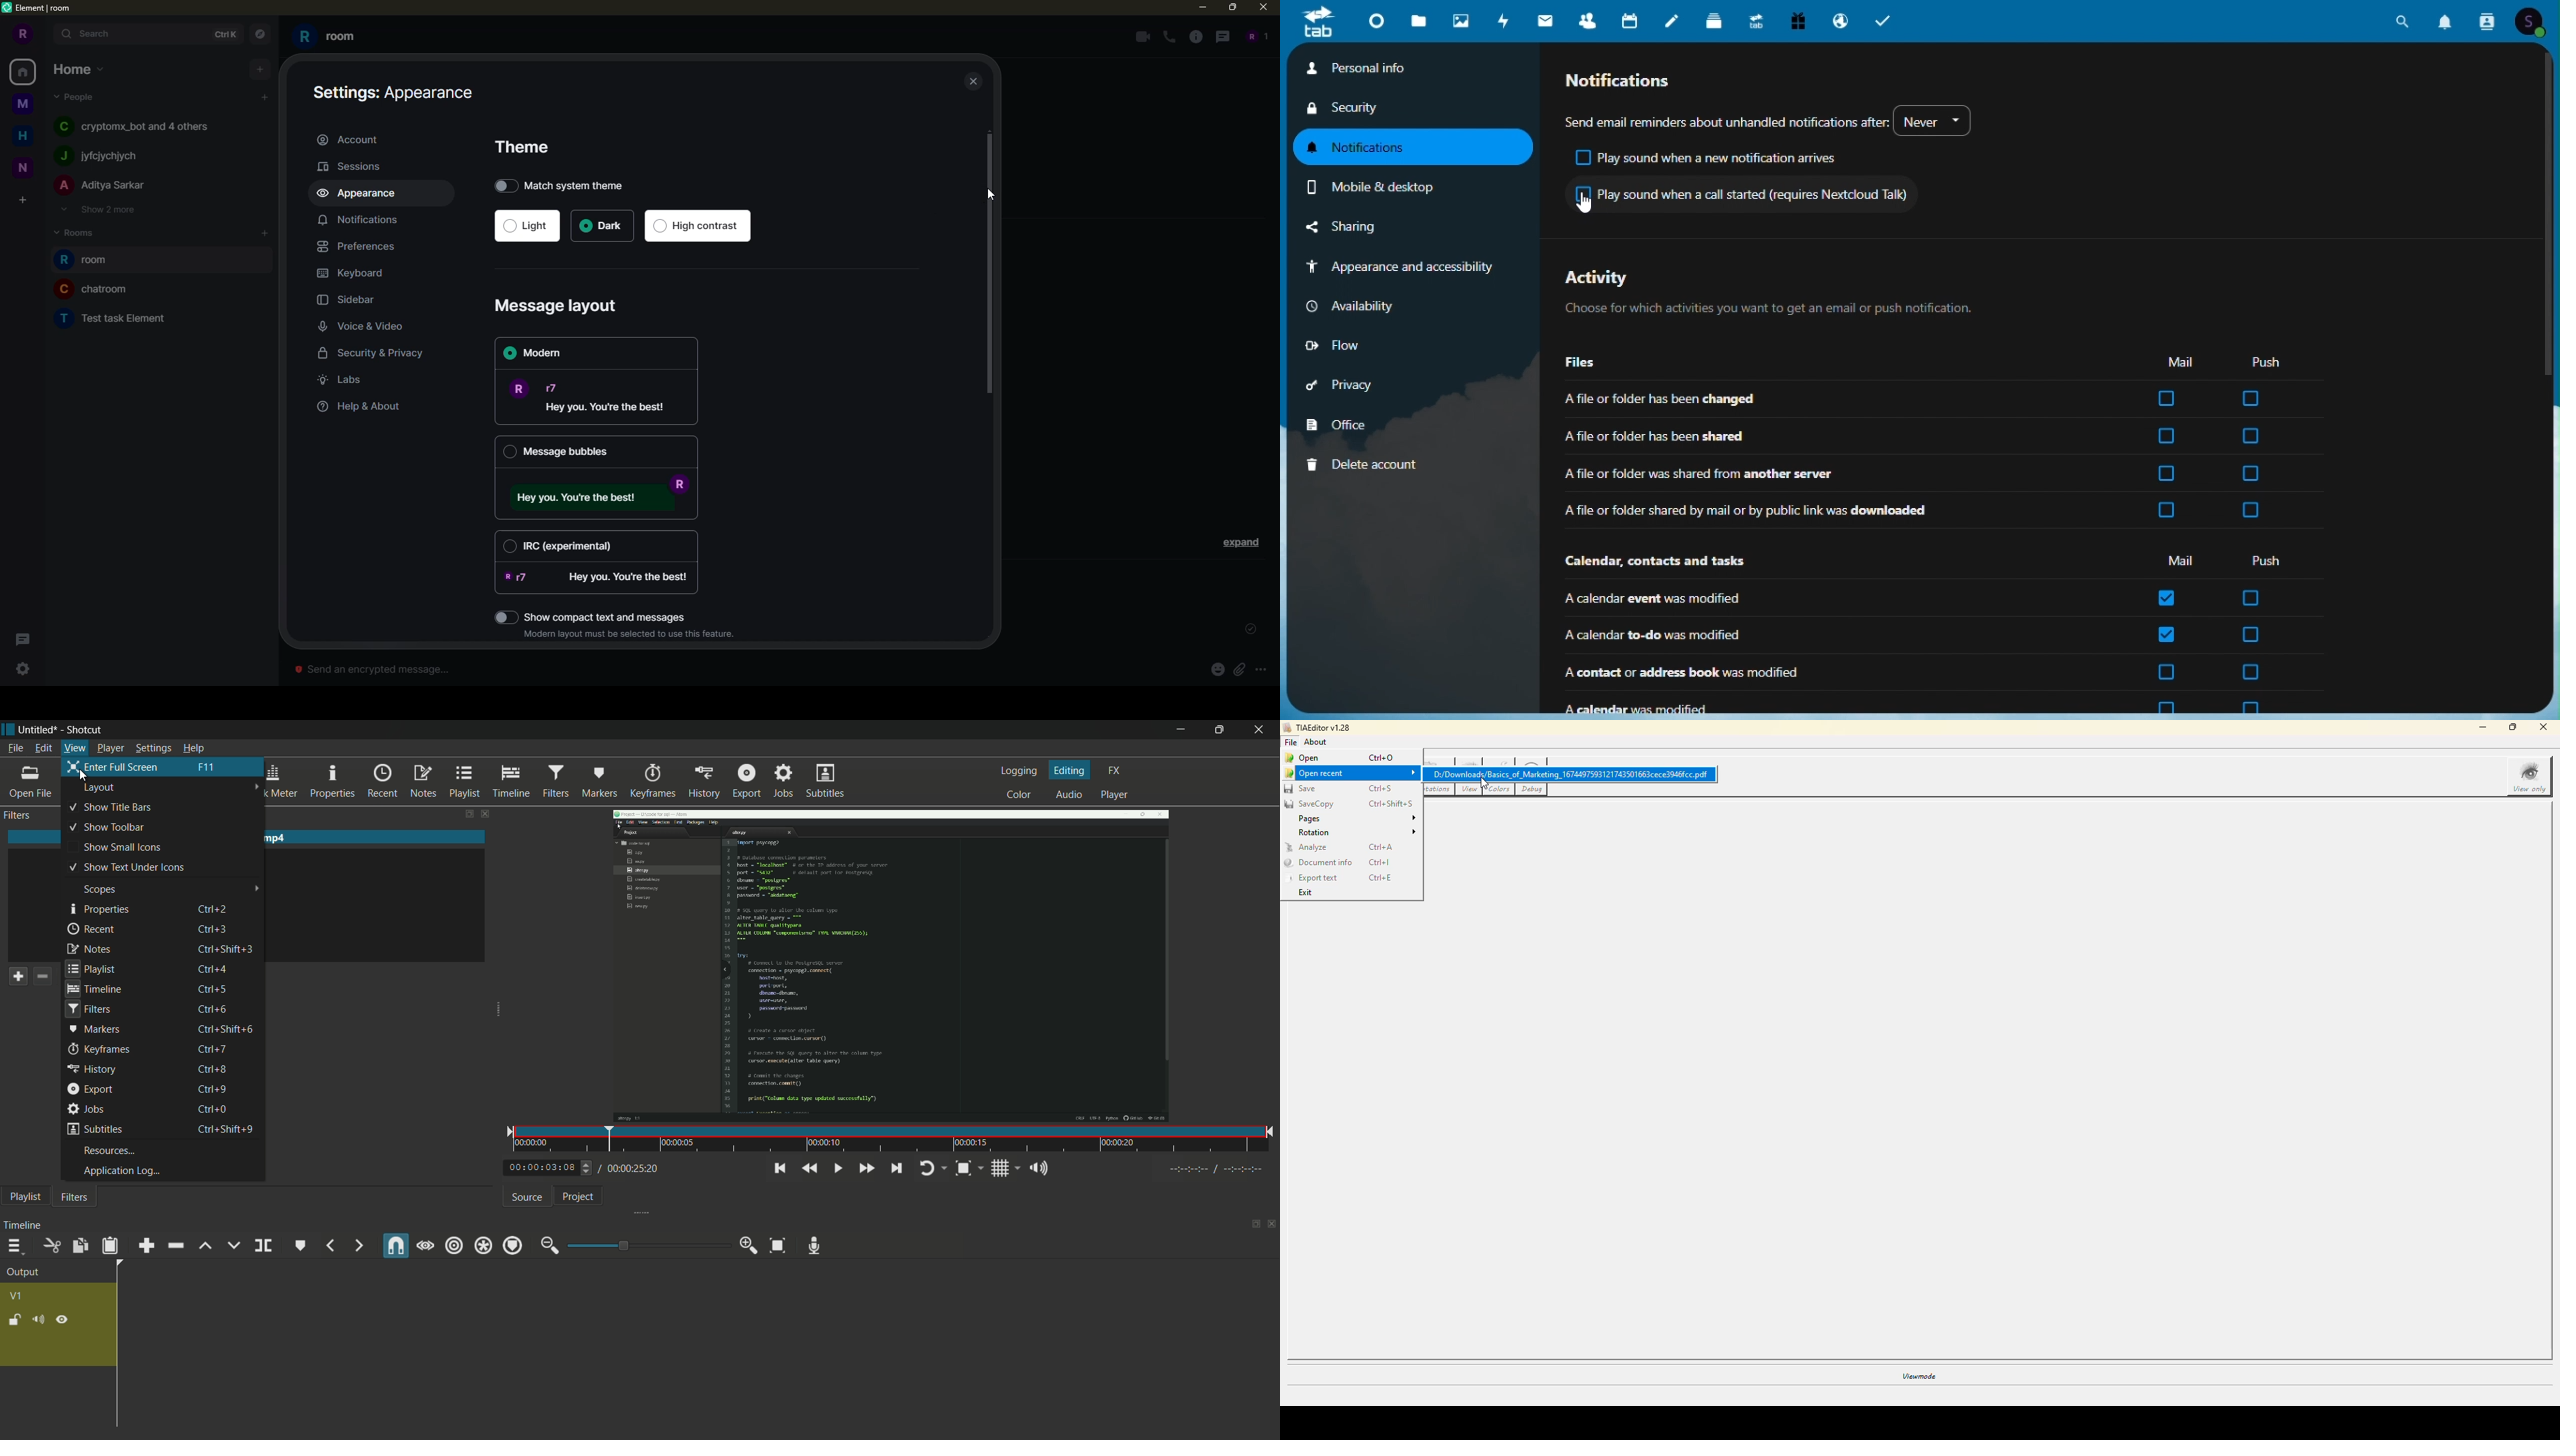 The height and width of the screenshot is (1456, 2576). I want to click on high contrast, so click(700, 227).